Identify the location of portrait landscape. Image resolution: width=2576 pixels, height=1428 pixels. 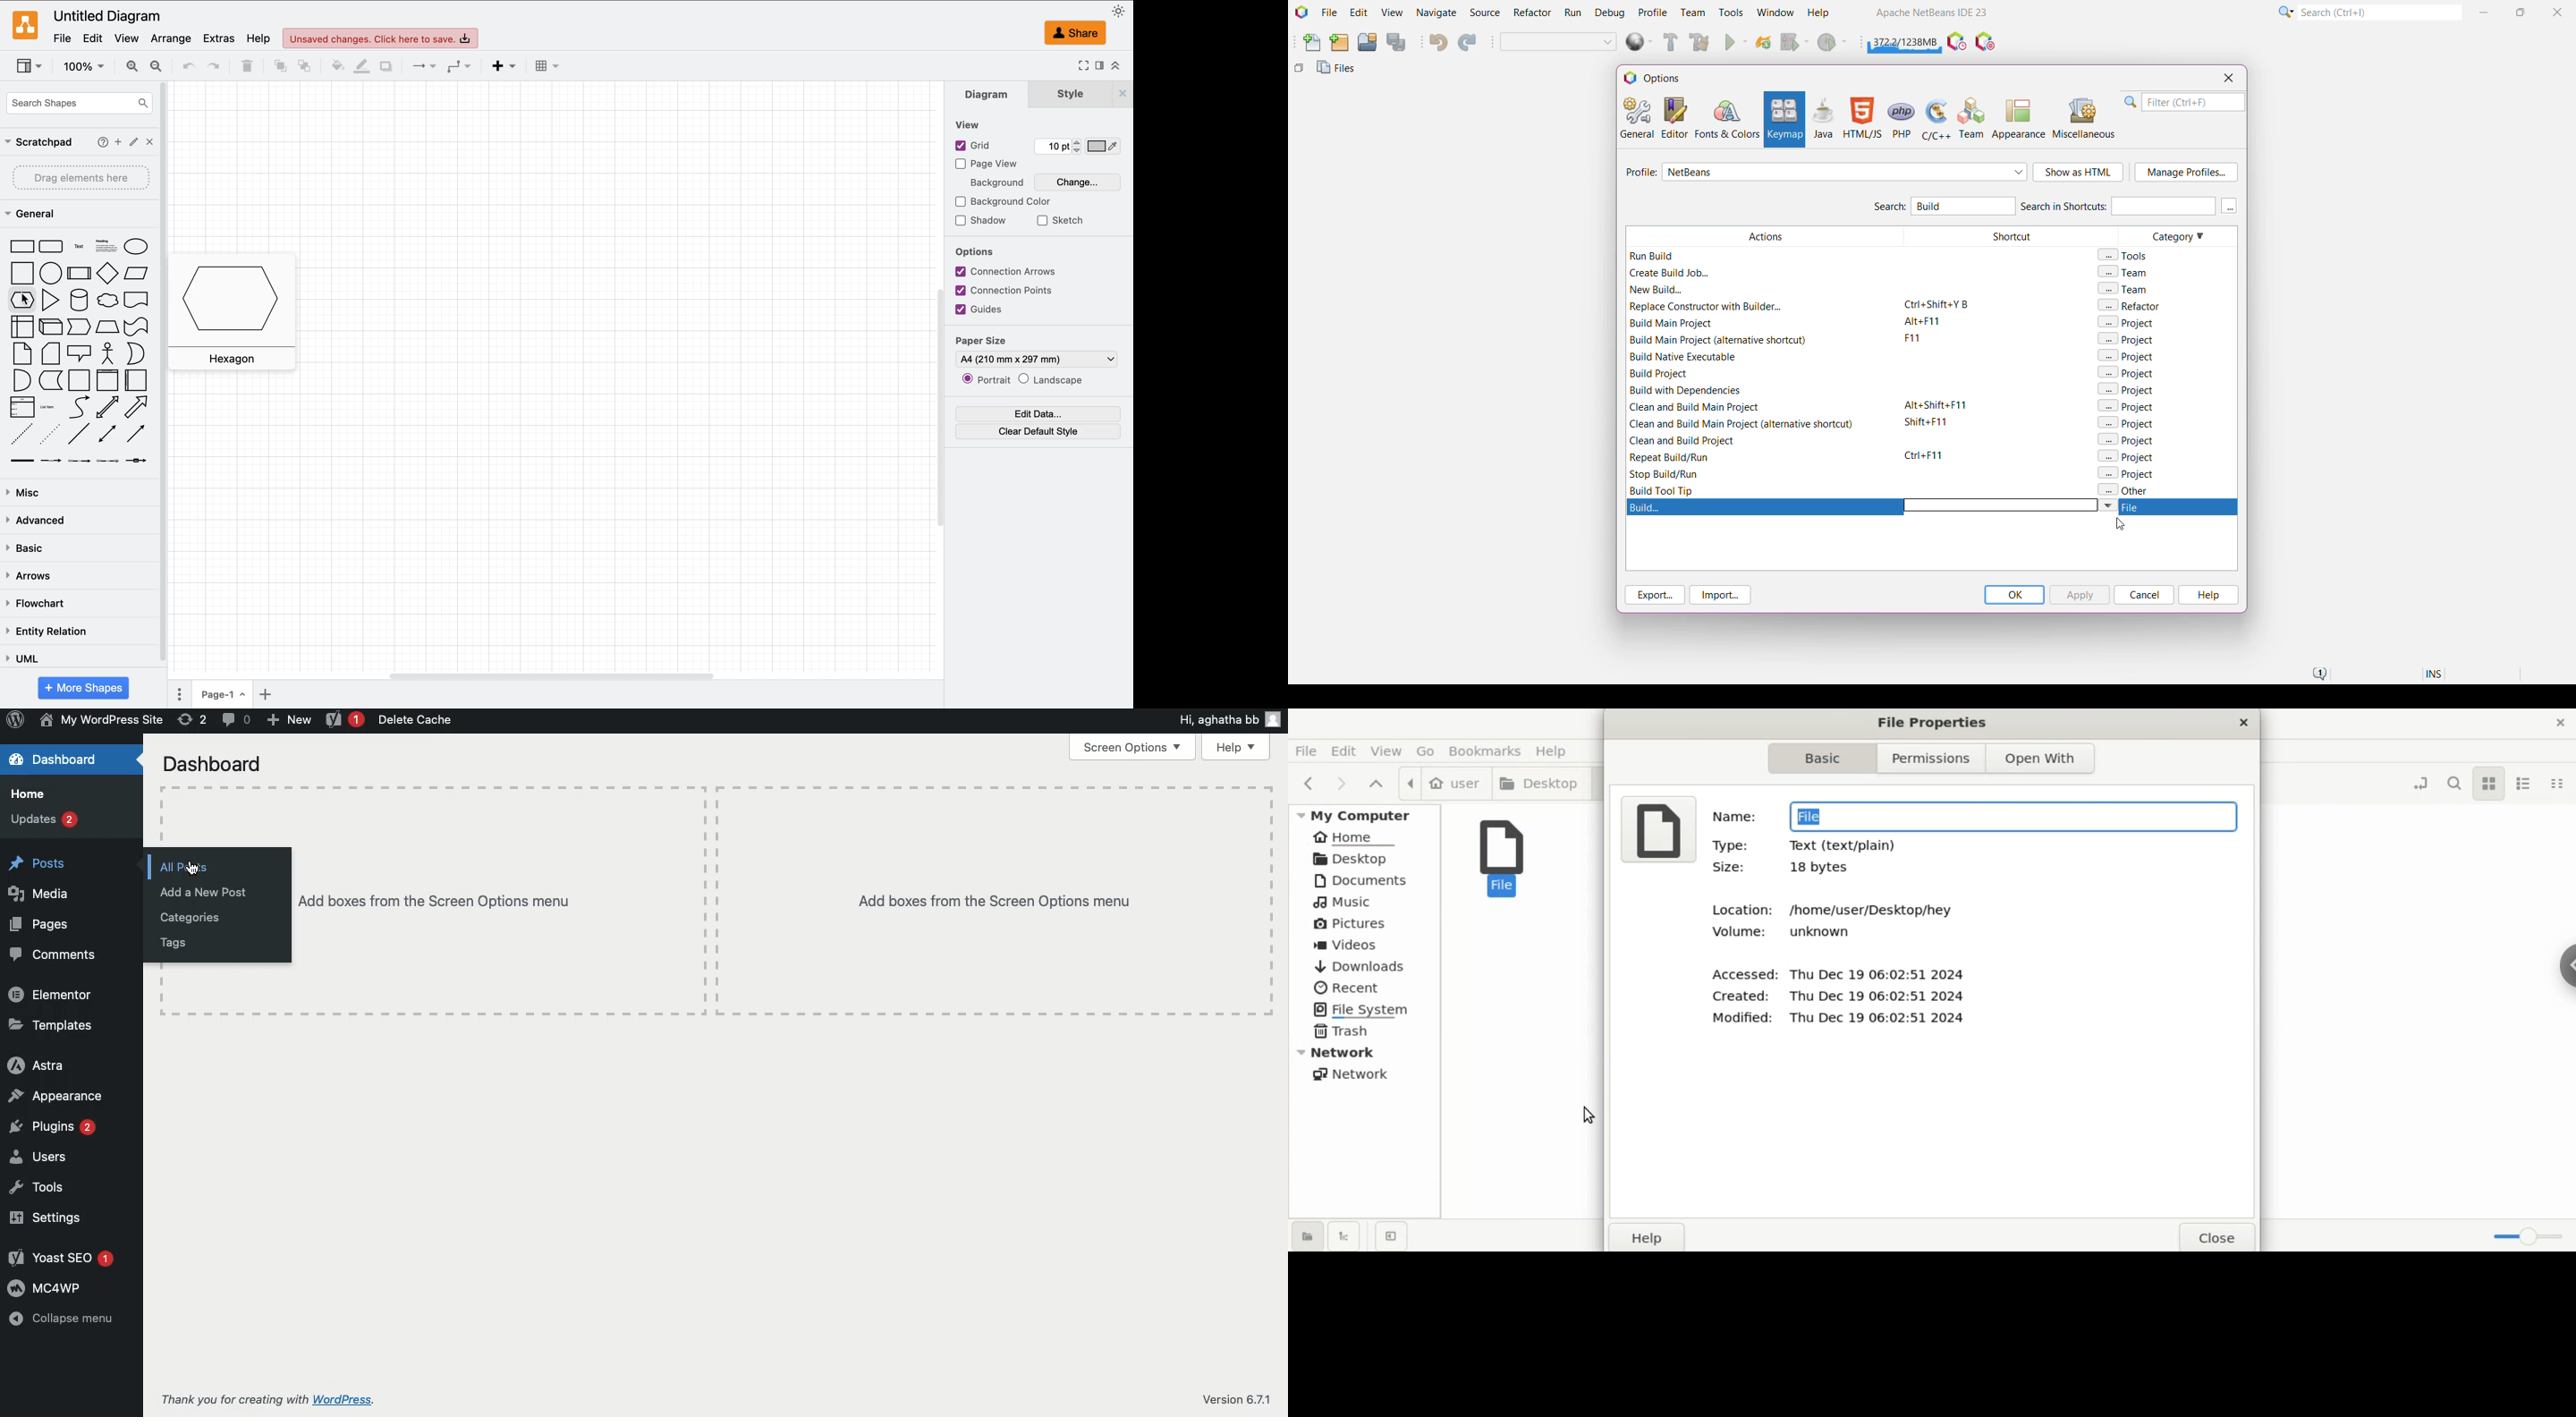
(1024, 379).